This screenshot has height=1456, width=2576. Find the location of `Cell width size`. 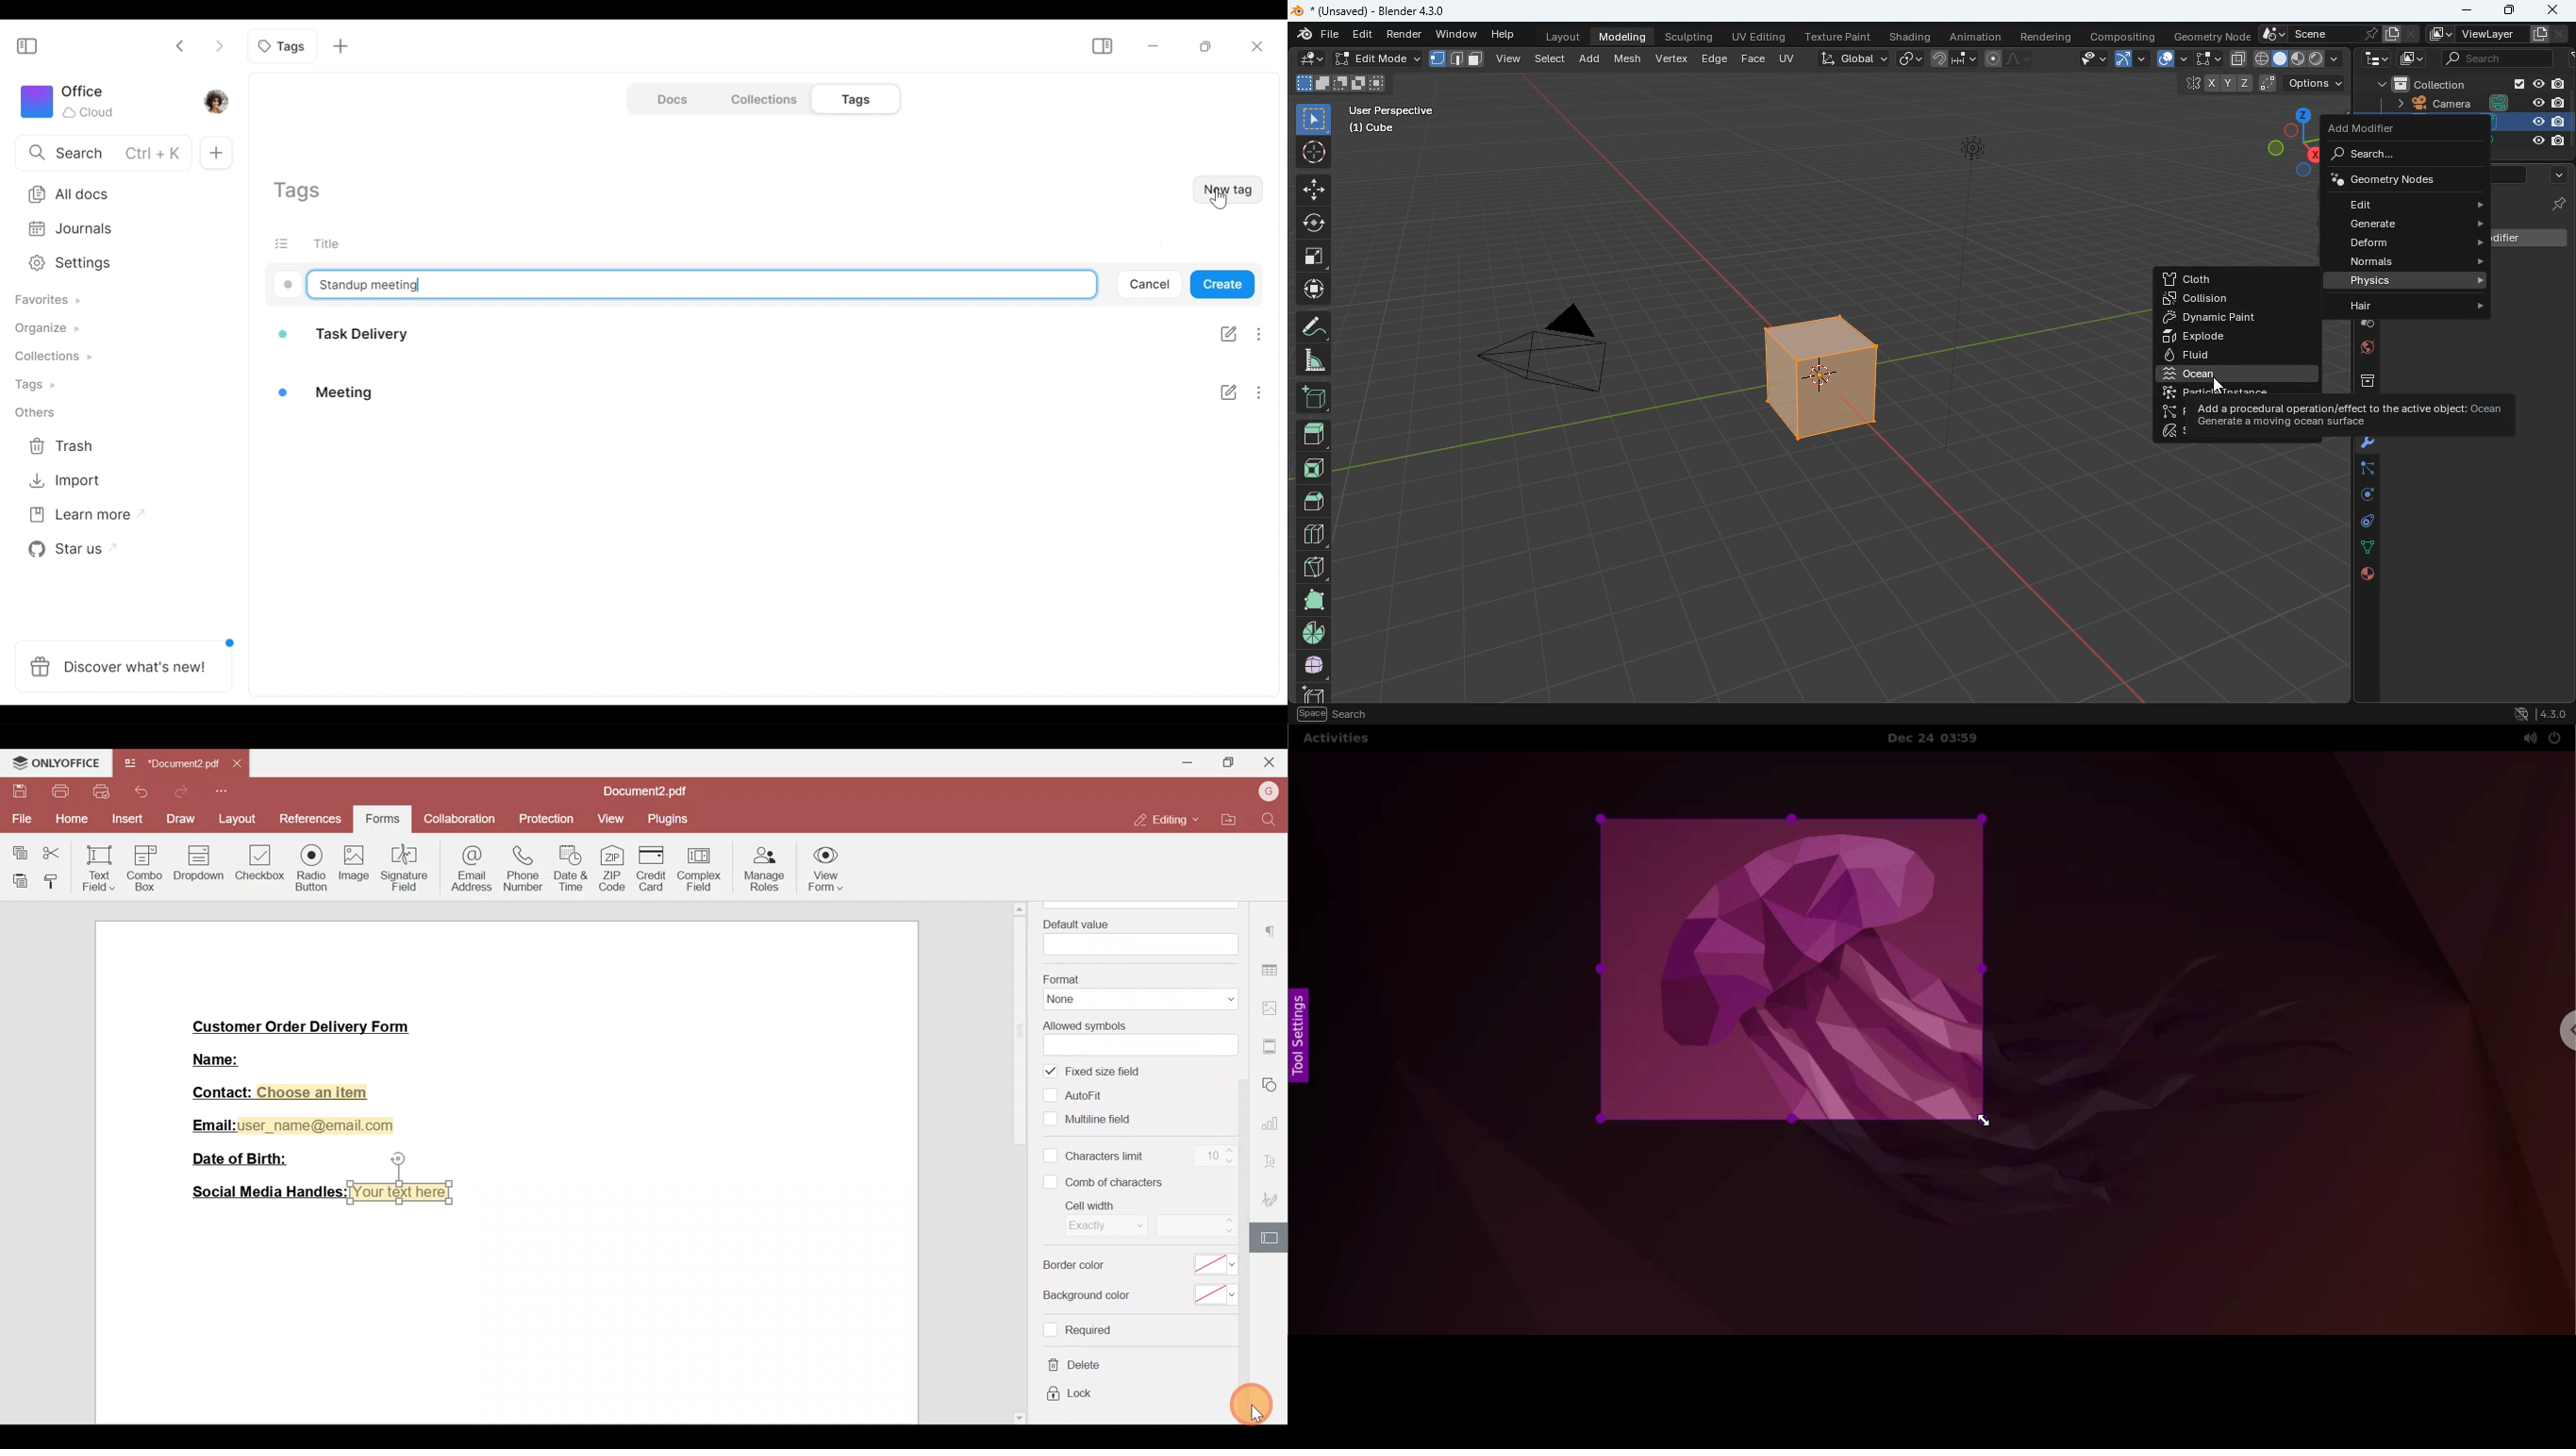

Cell width size is located at coordinates (1195, 1226).